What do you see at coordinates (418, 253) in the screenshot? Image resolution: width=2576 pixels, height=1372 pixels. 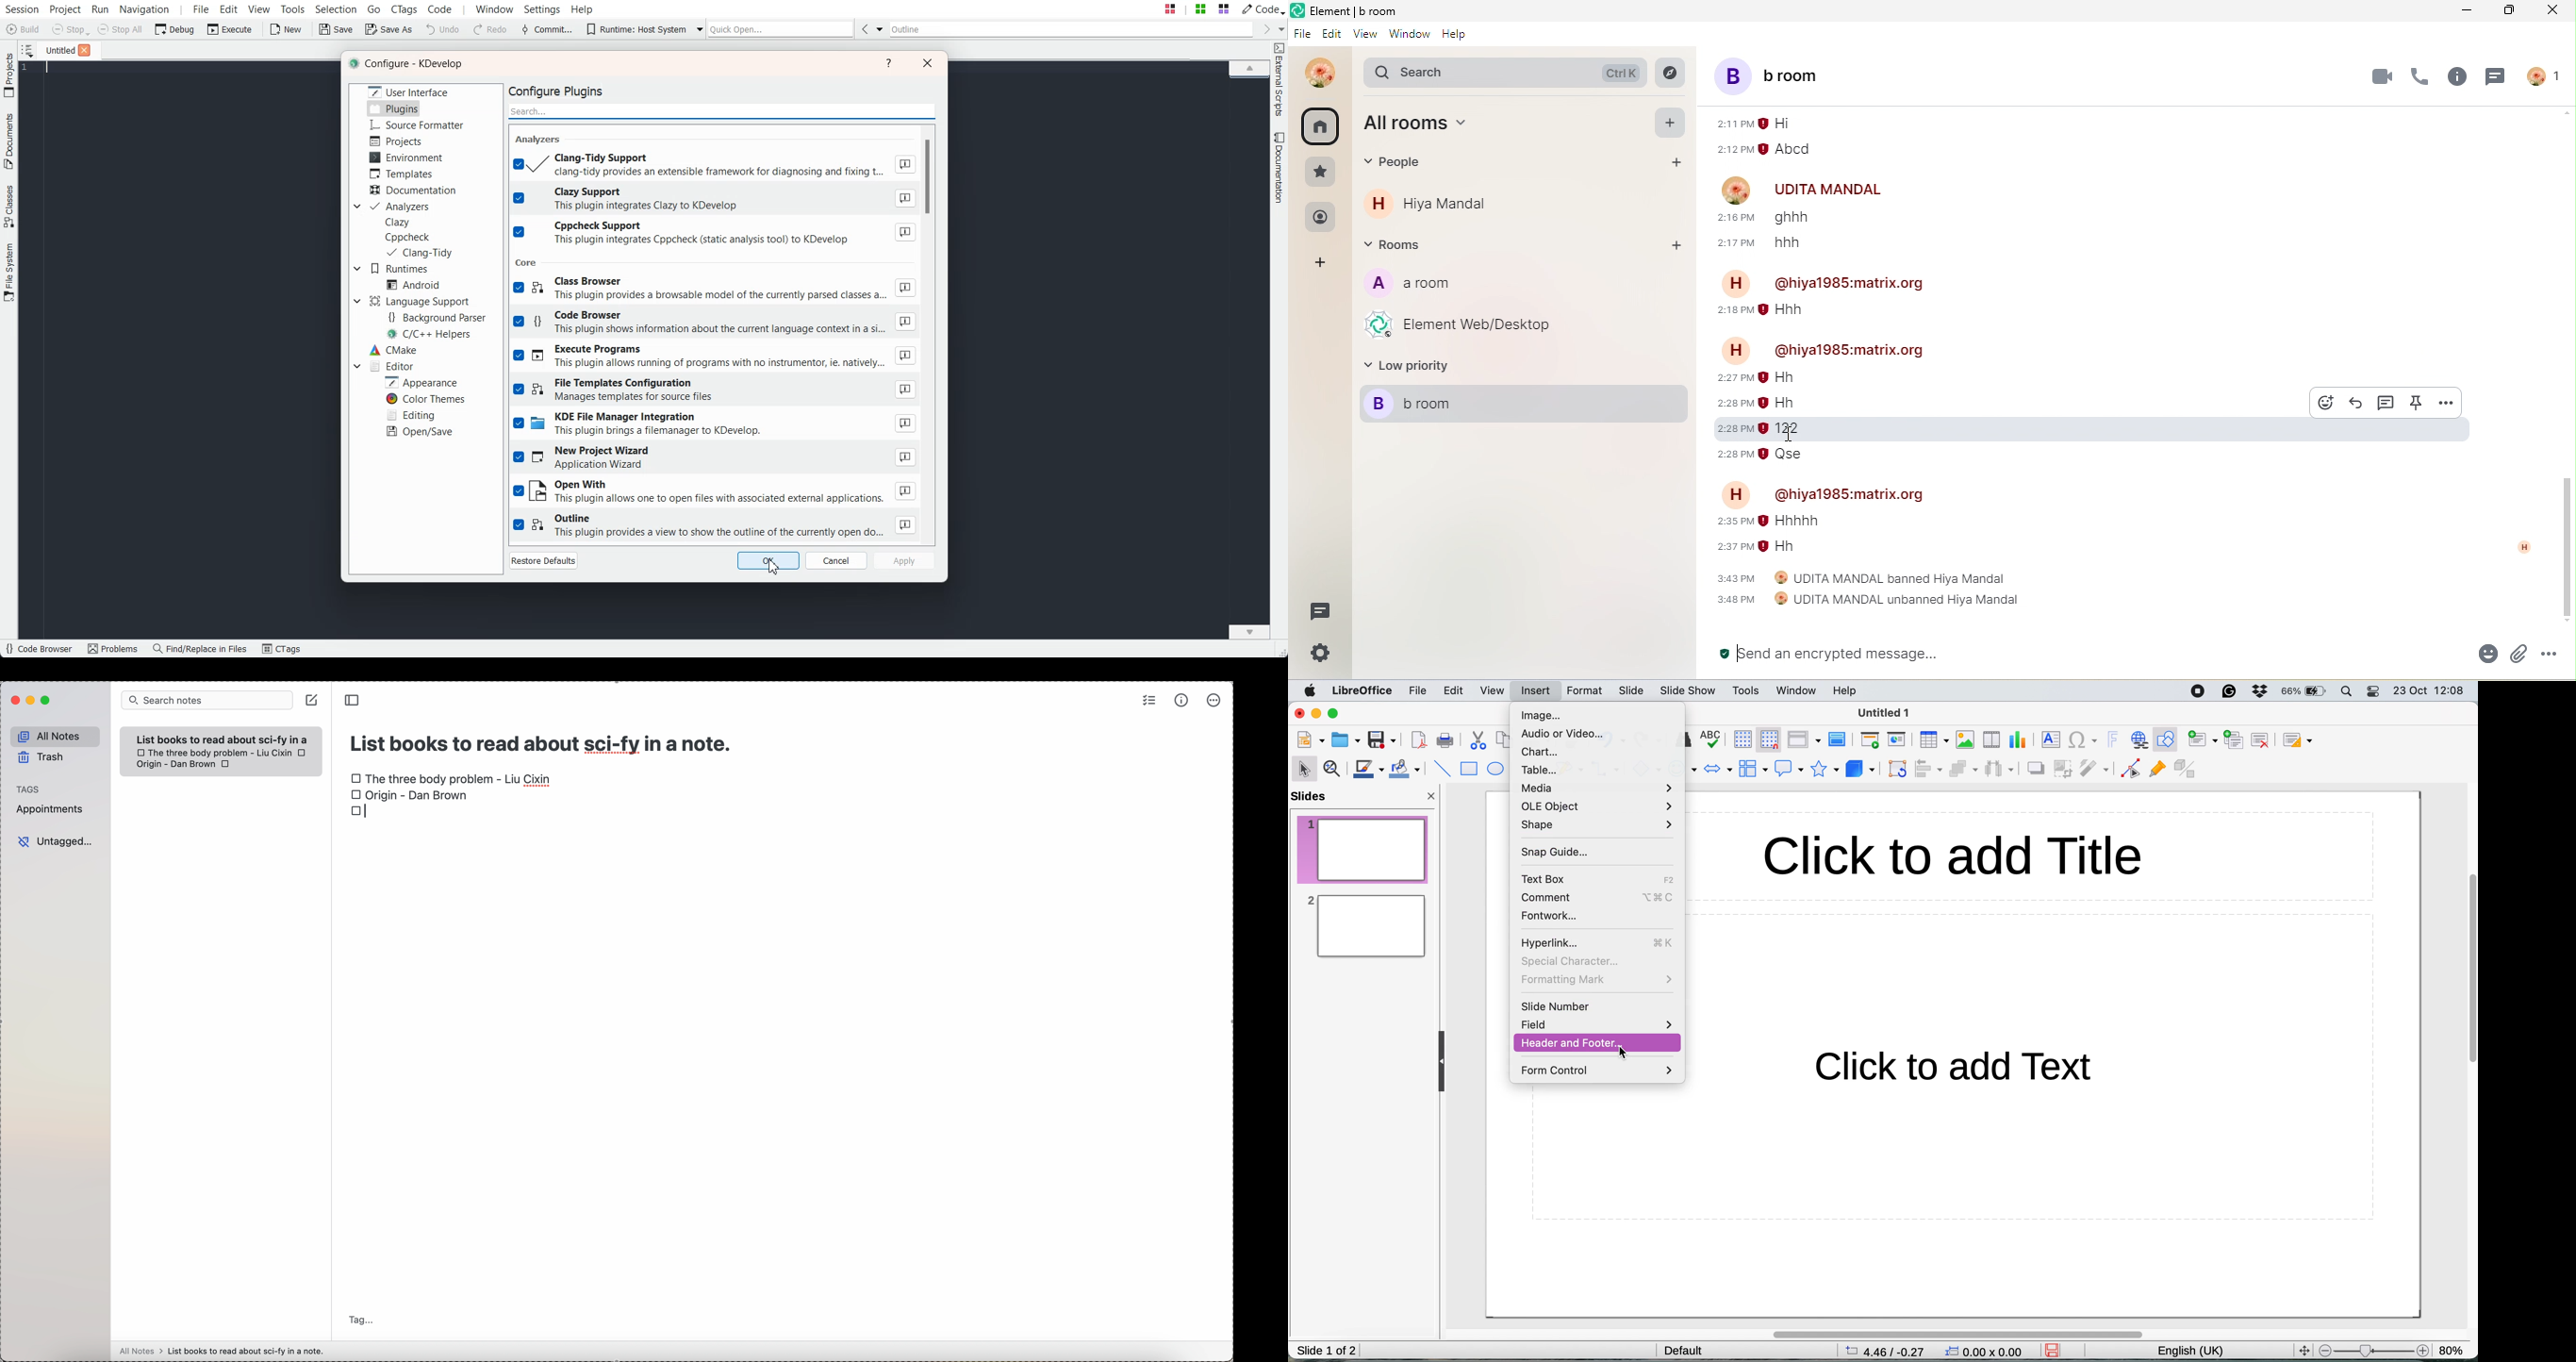 I see `clang-tidy` at bounding box center [418, 253].